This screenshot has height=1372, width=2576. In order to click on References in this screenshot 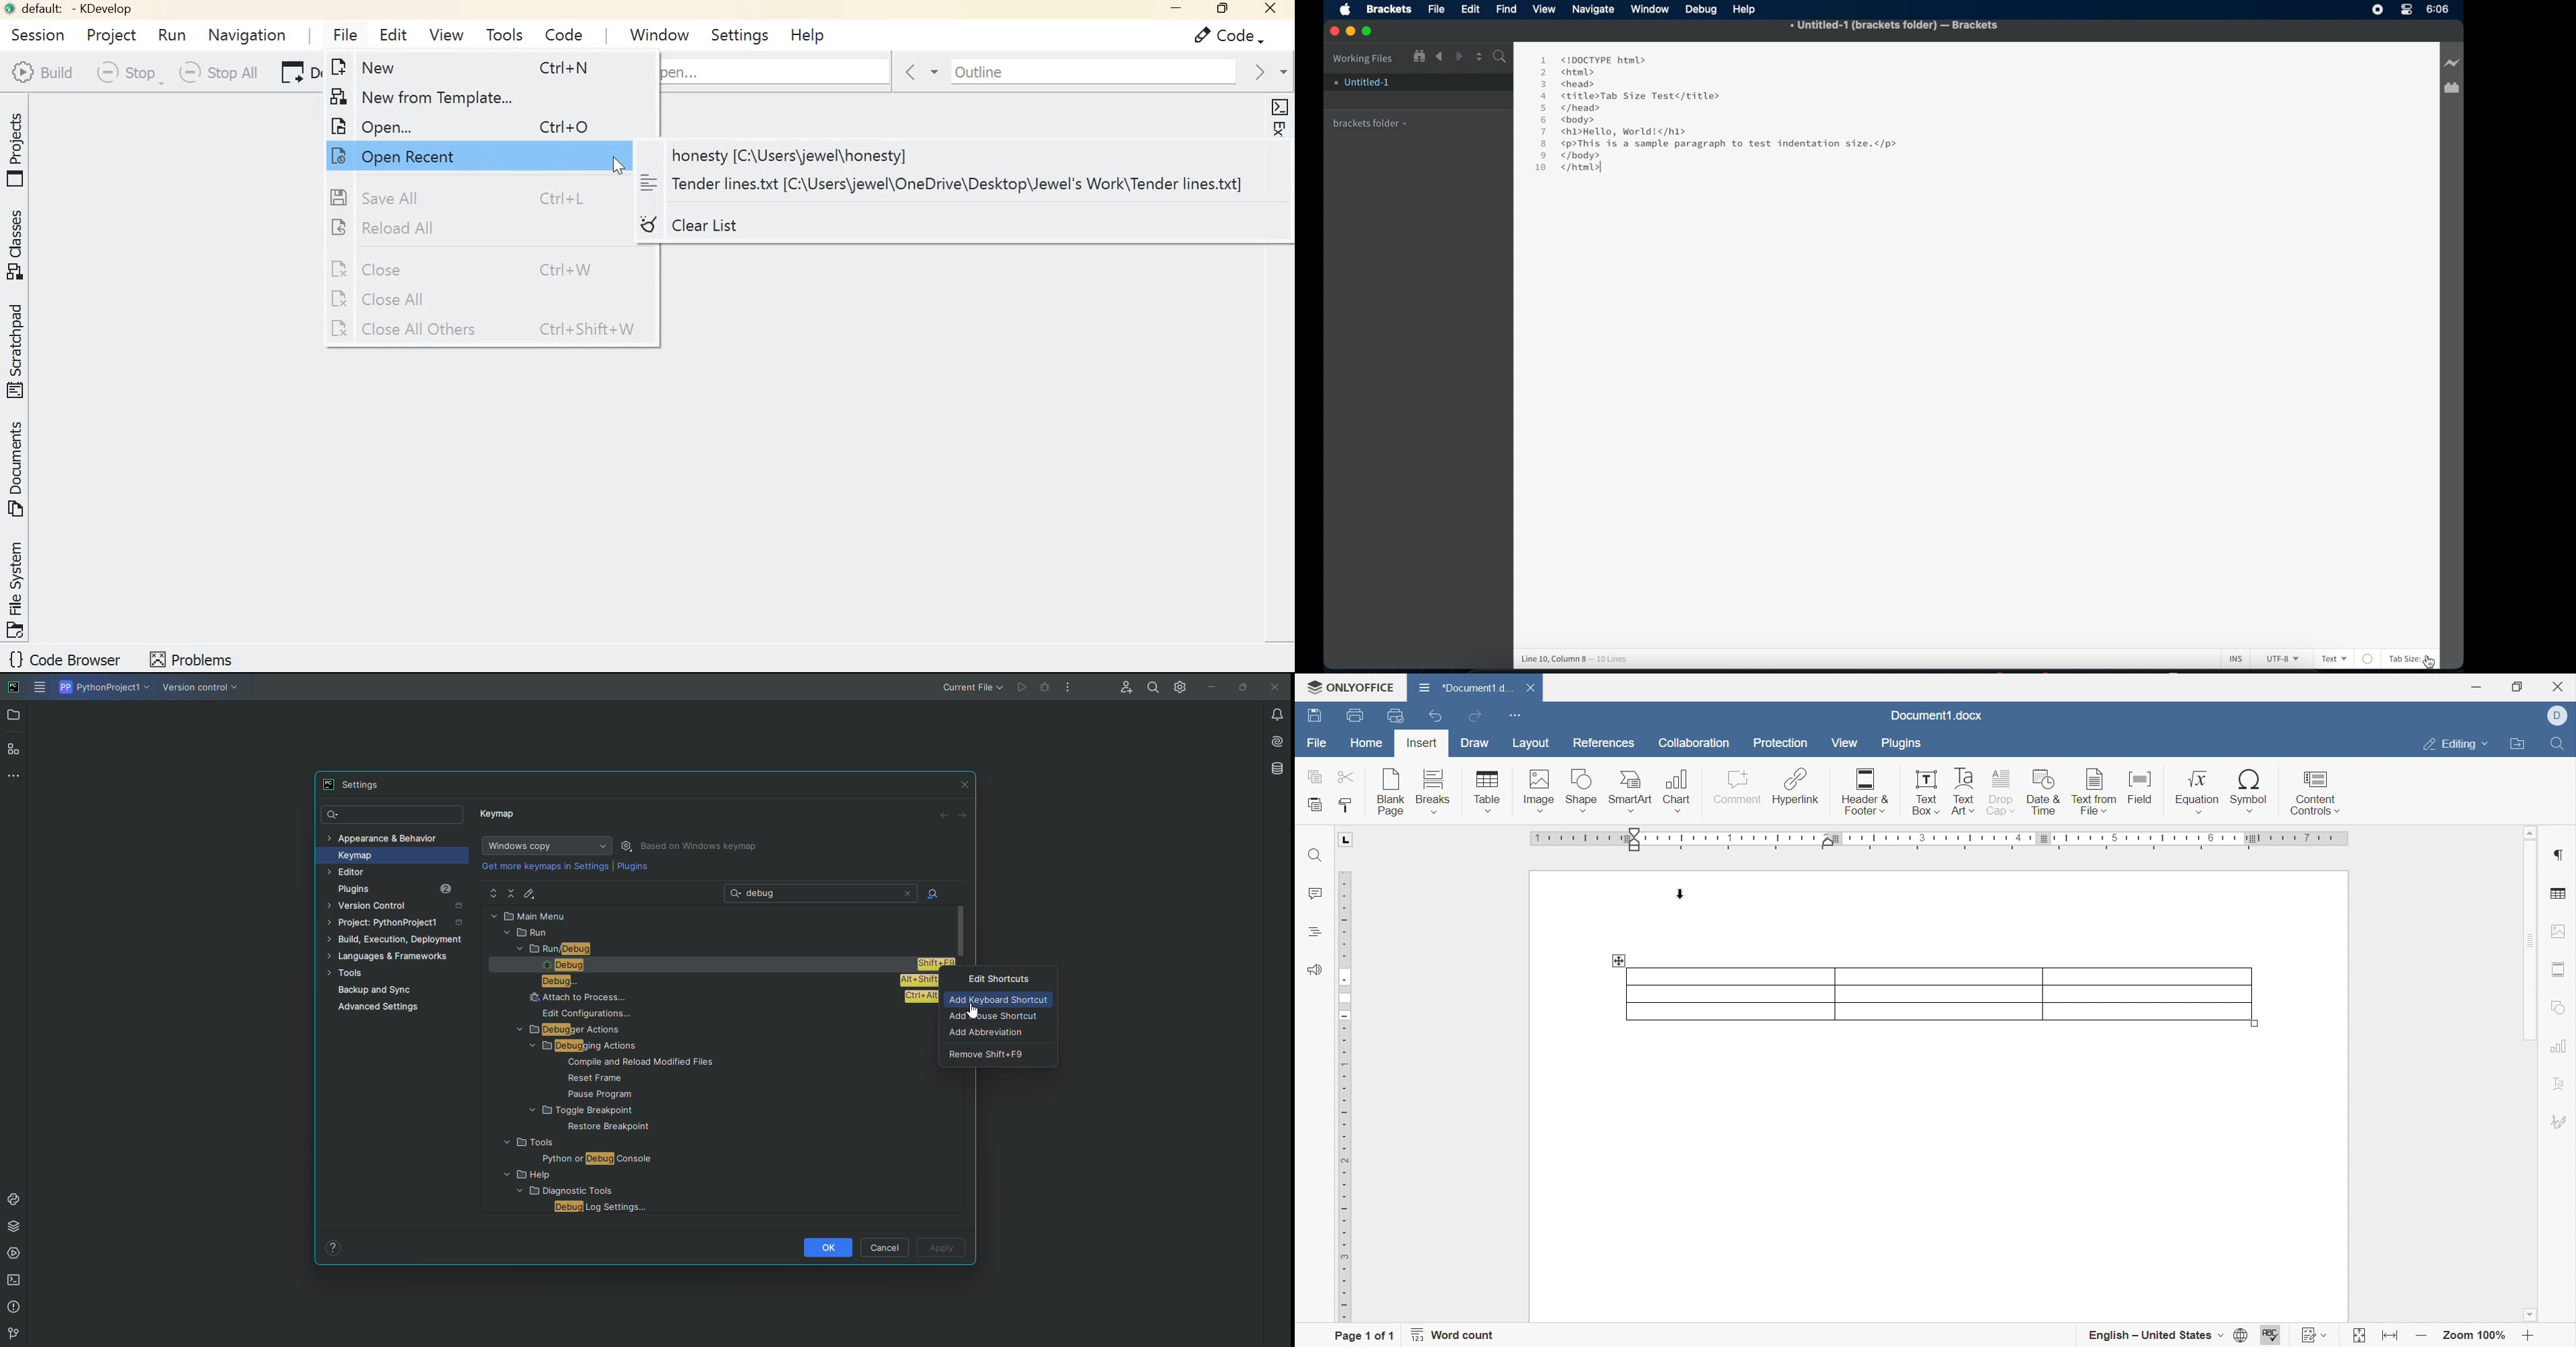, I will do `click(1608, 746)`.